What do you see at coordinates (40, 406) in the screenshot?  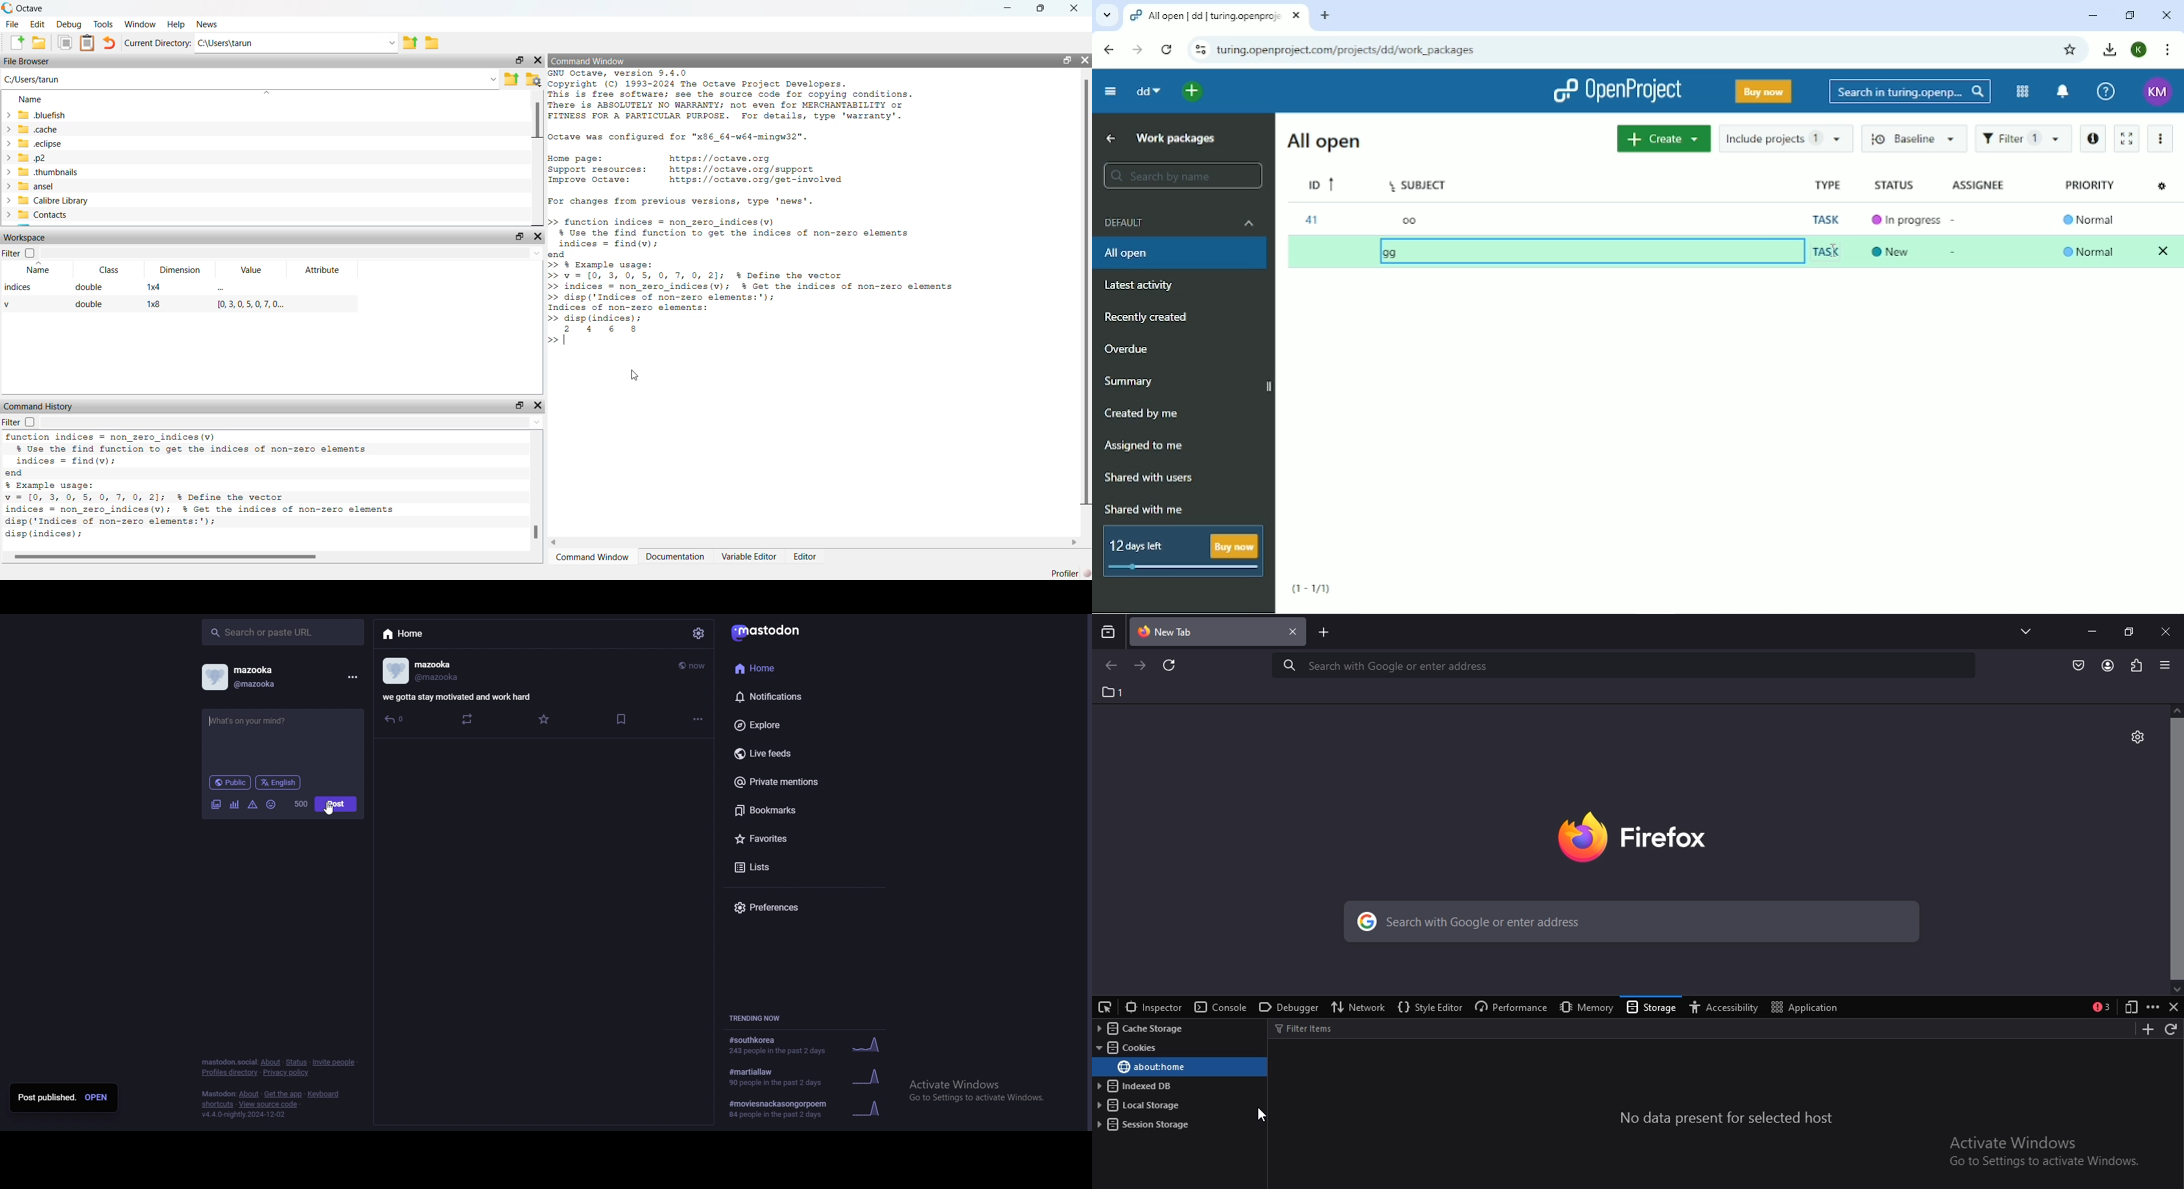 I see `Command History` at bounding box center [40, 406].